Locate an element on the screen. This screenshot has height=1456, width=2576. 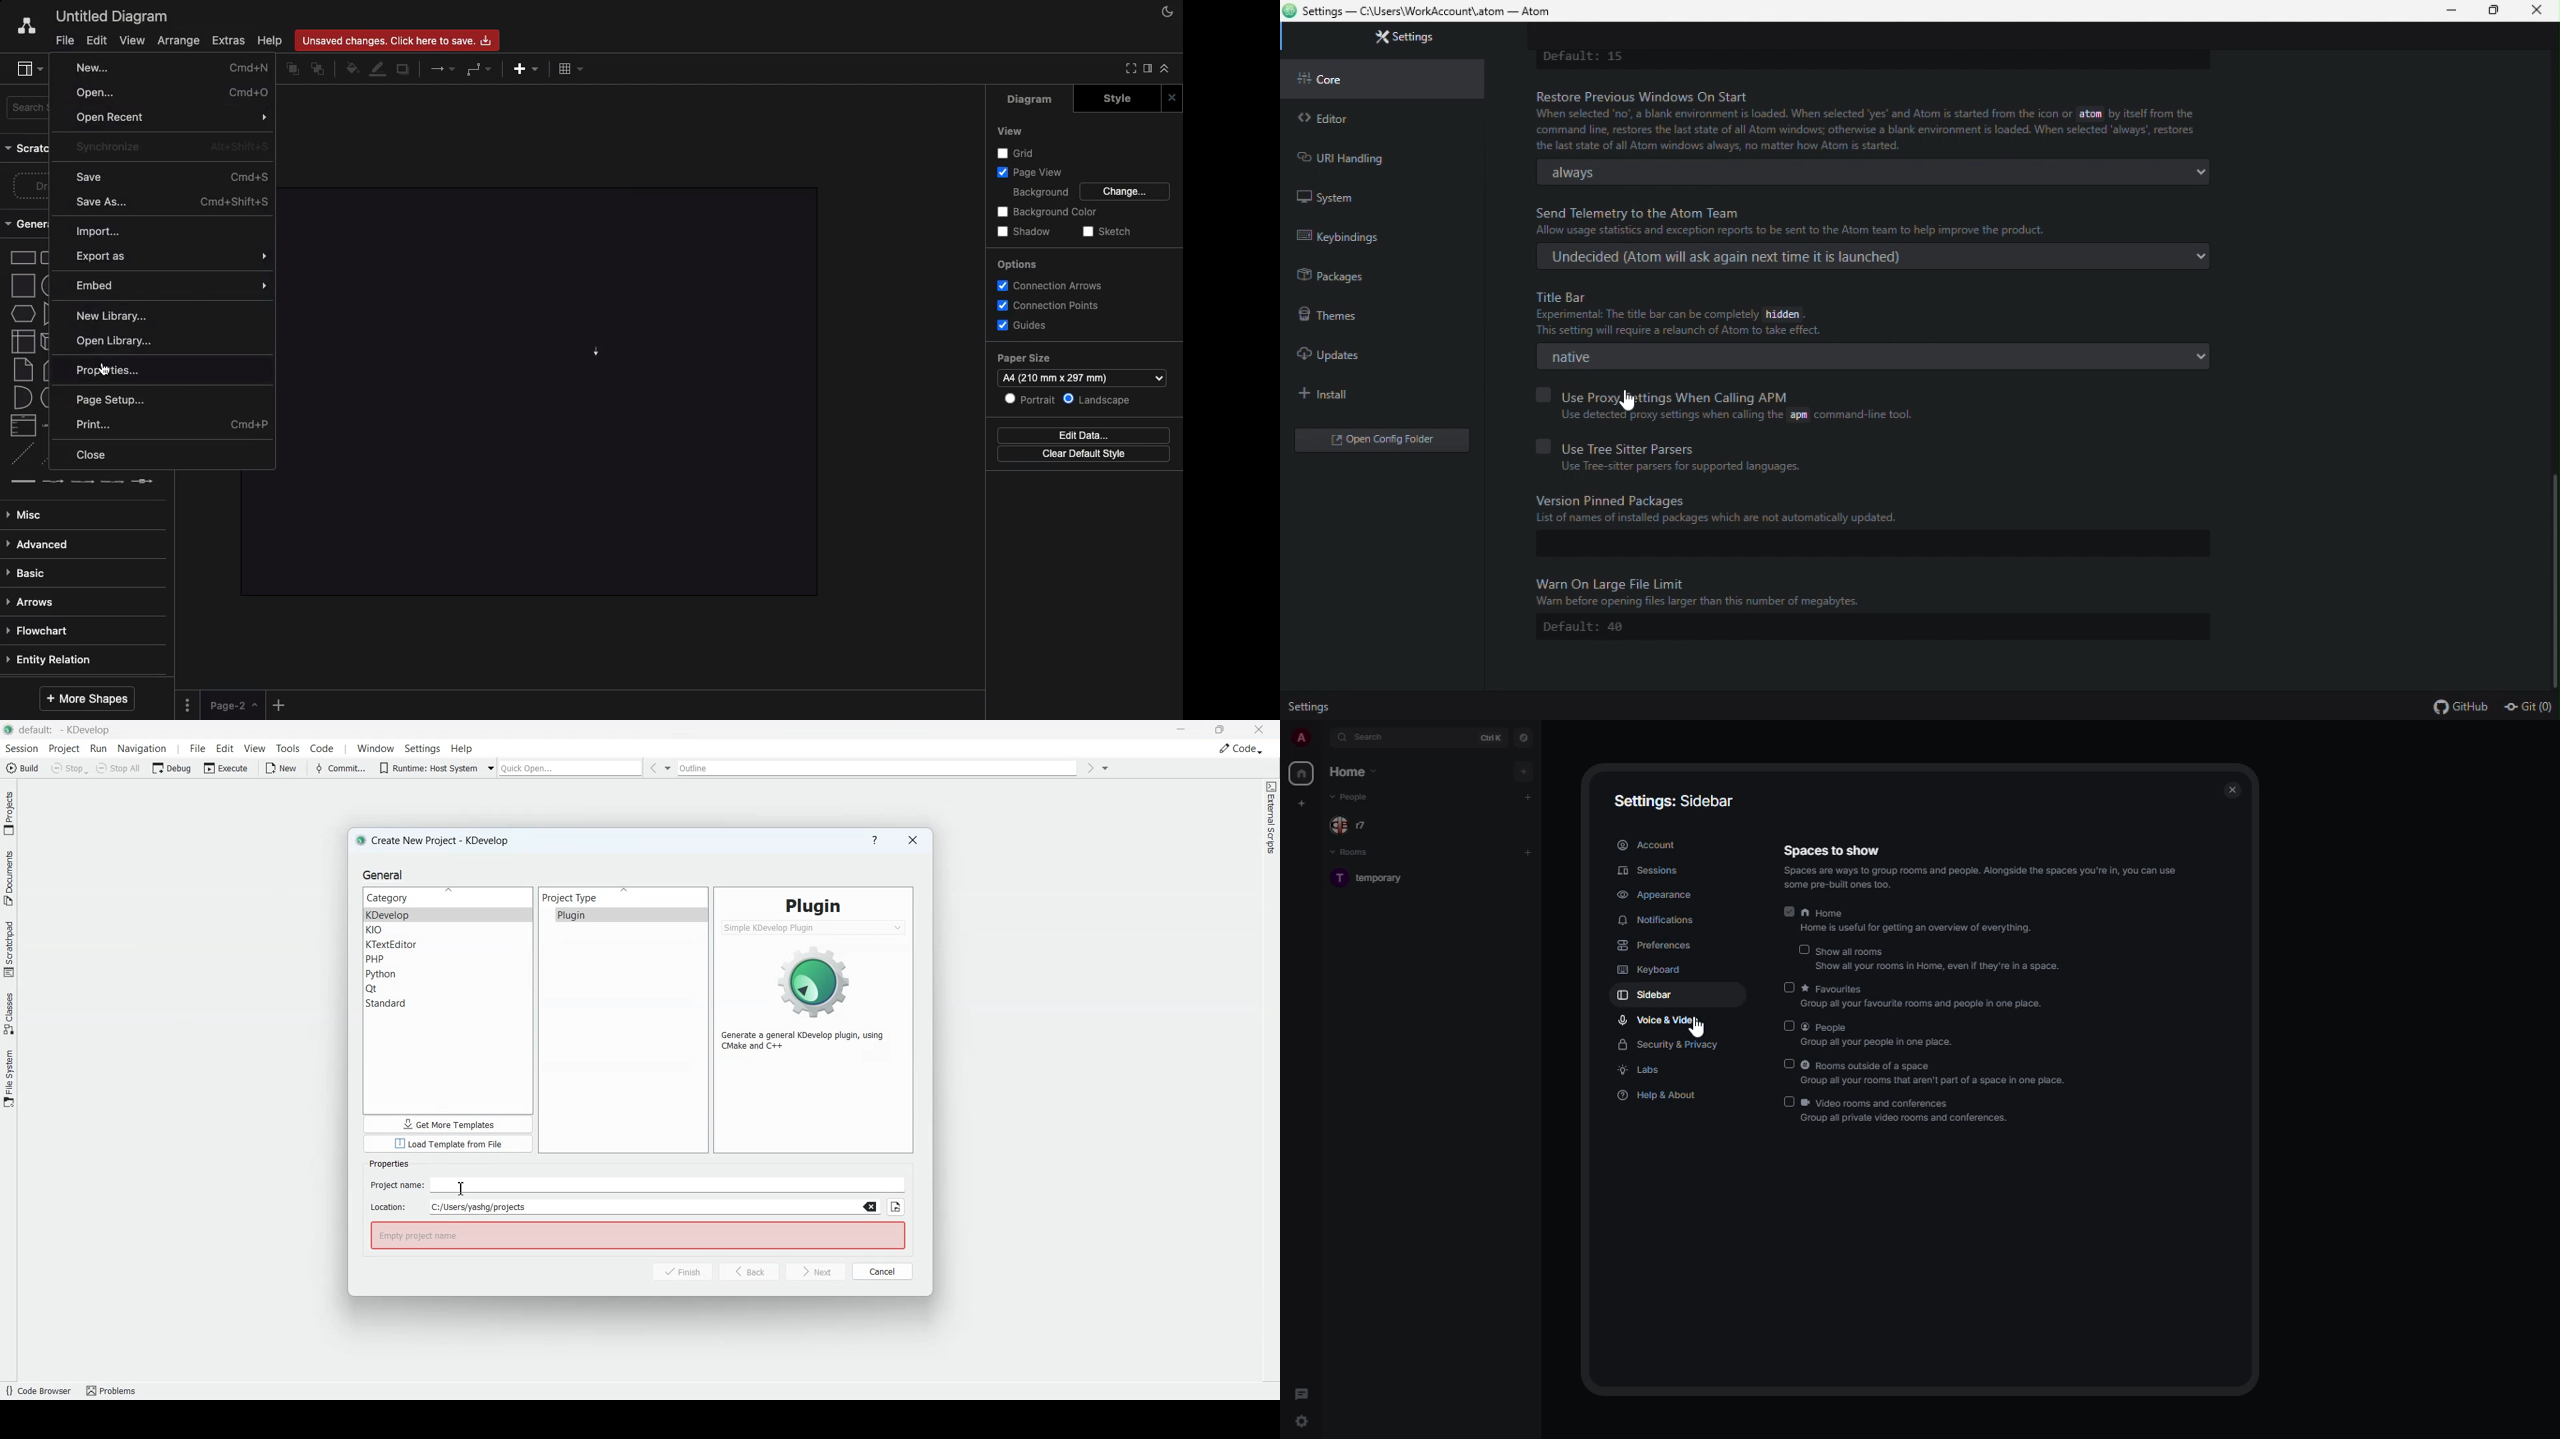
disabled is located at coordinates (1784, 1065).